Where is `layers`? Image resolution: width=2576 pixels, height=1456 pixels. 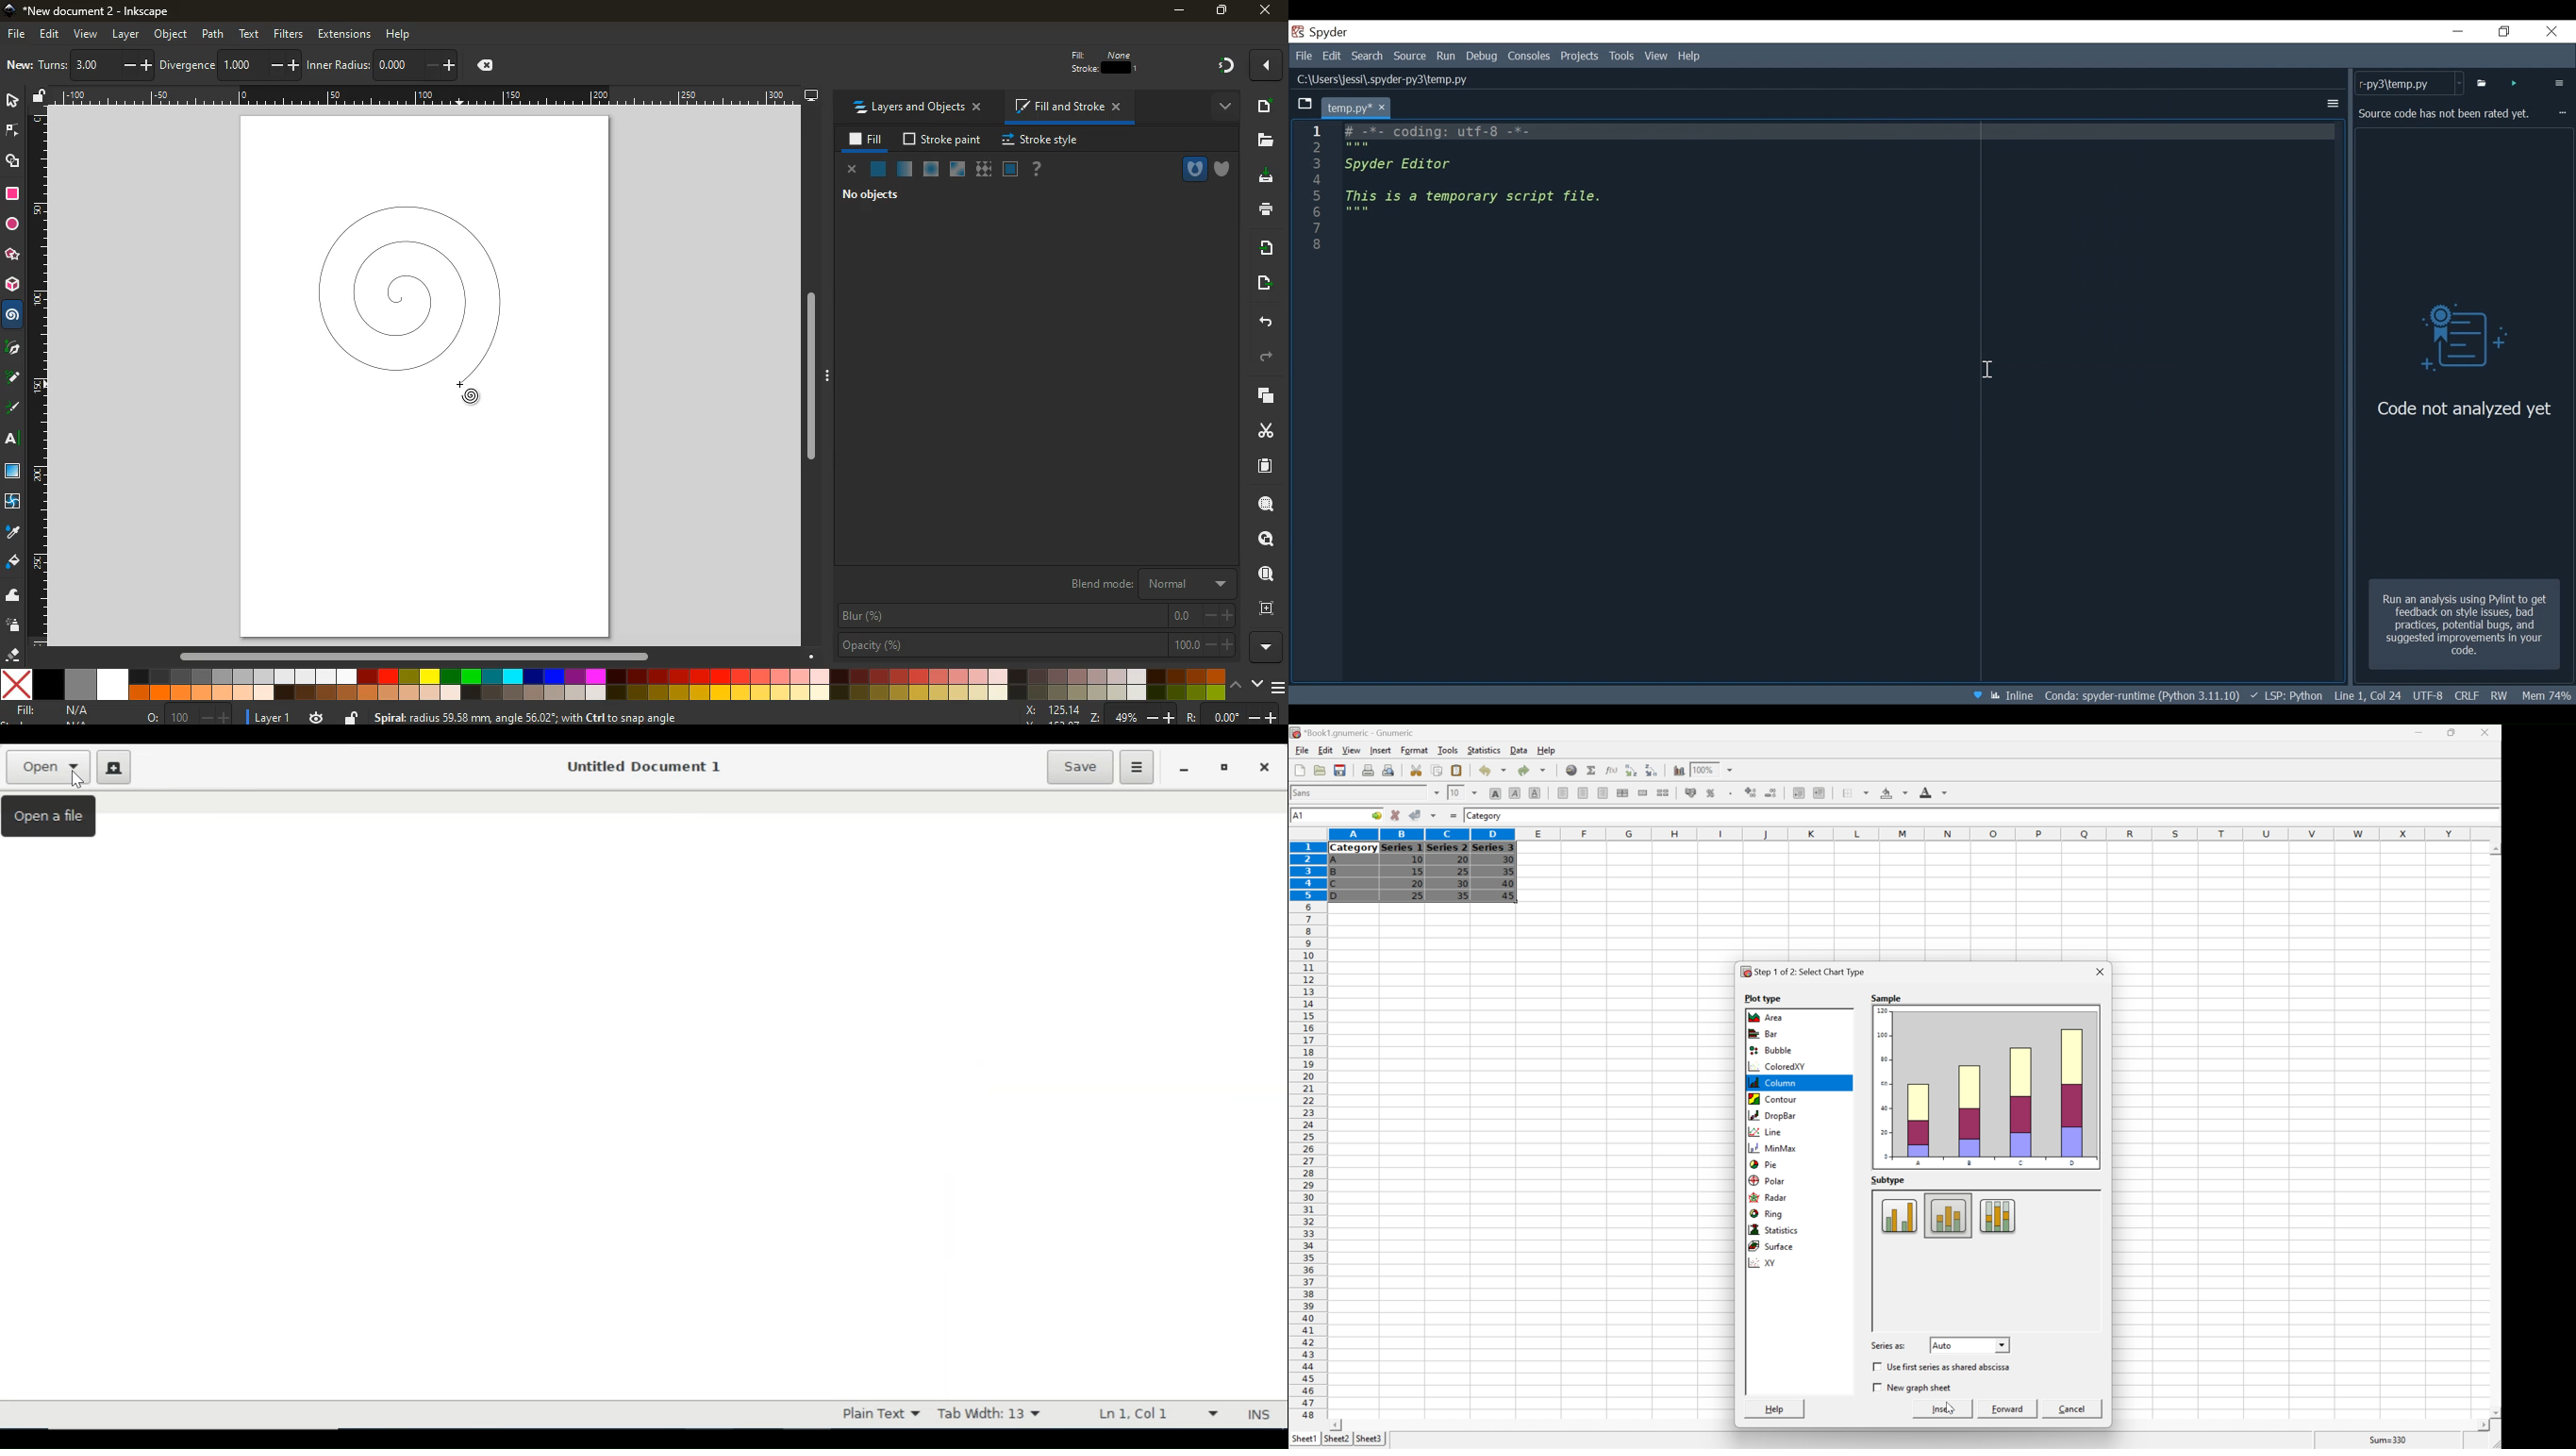 layers is located at coordinates (55, 67).